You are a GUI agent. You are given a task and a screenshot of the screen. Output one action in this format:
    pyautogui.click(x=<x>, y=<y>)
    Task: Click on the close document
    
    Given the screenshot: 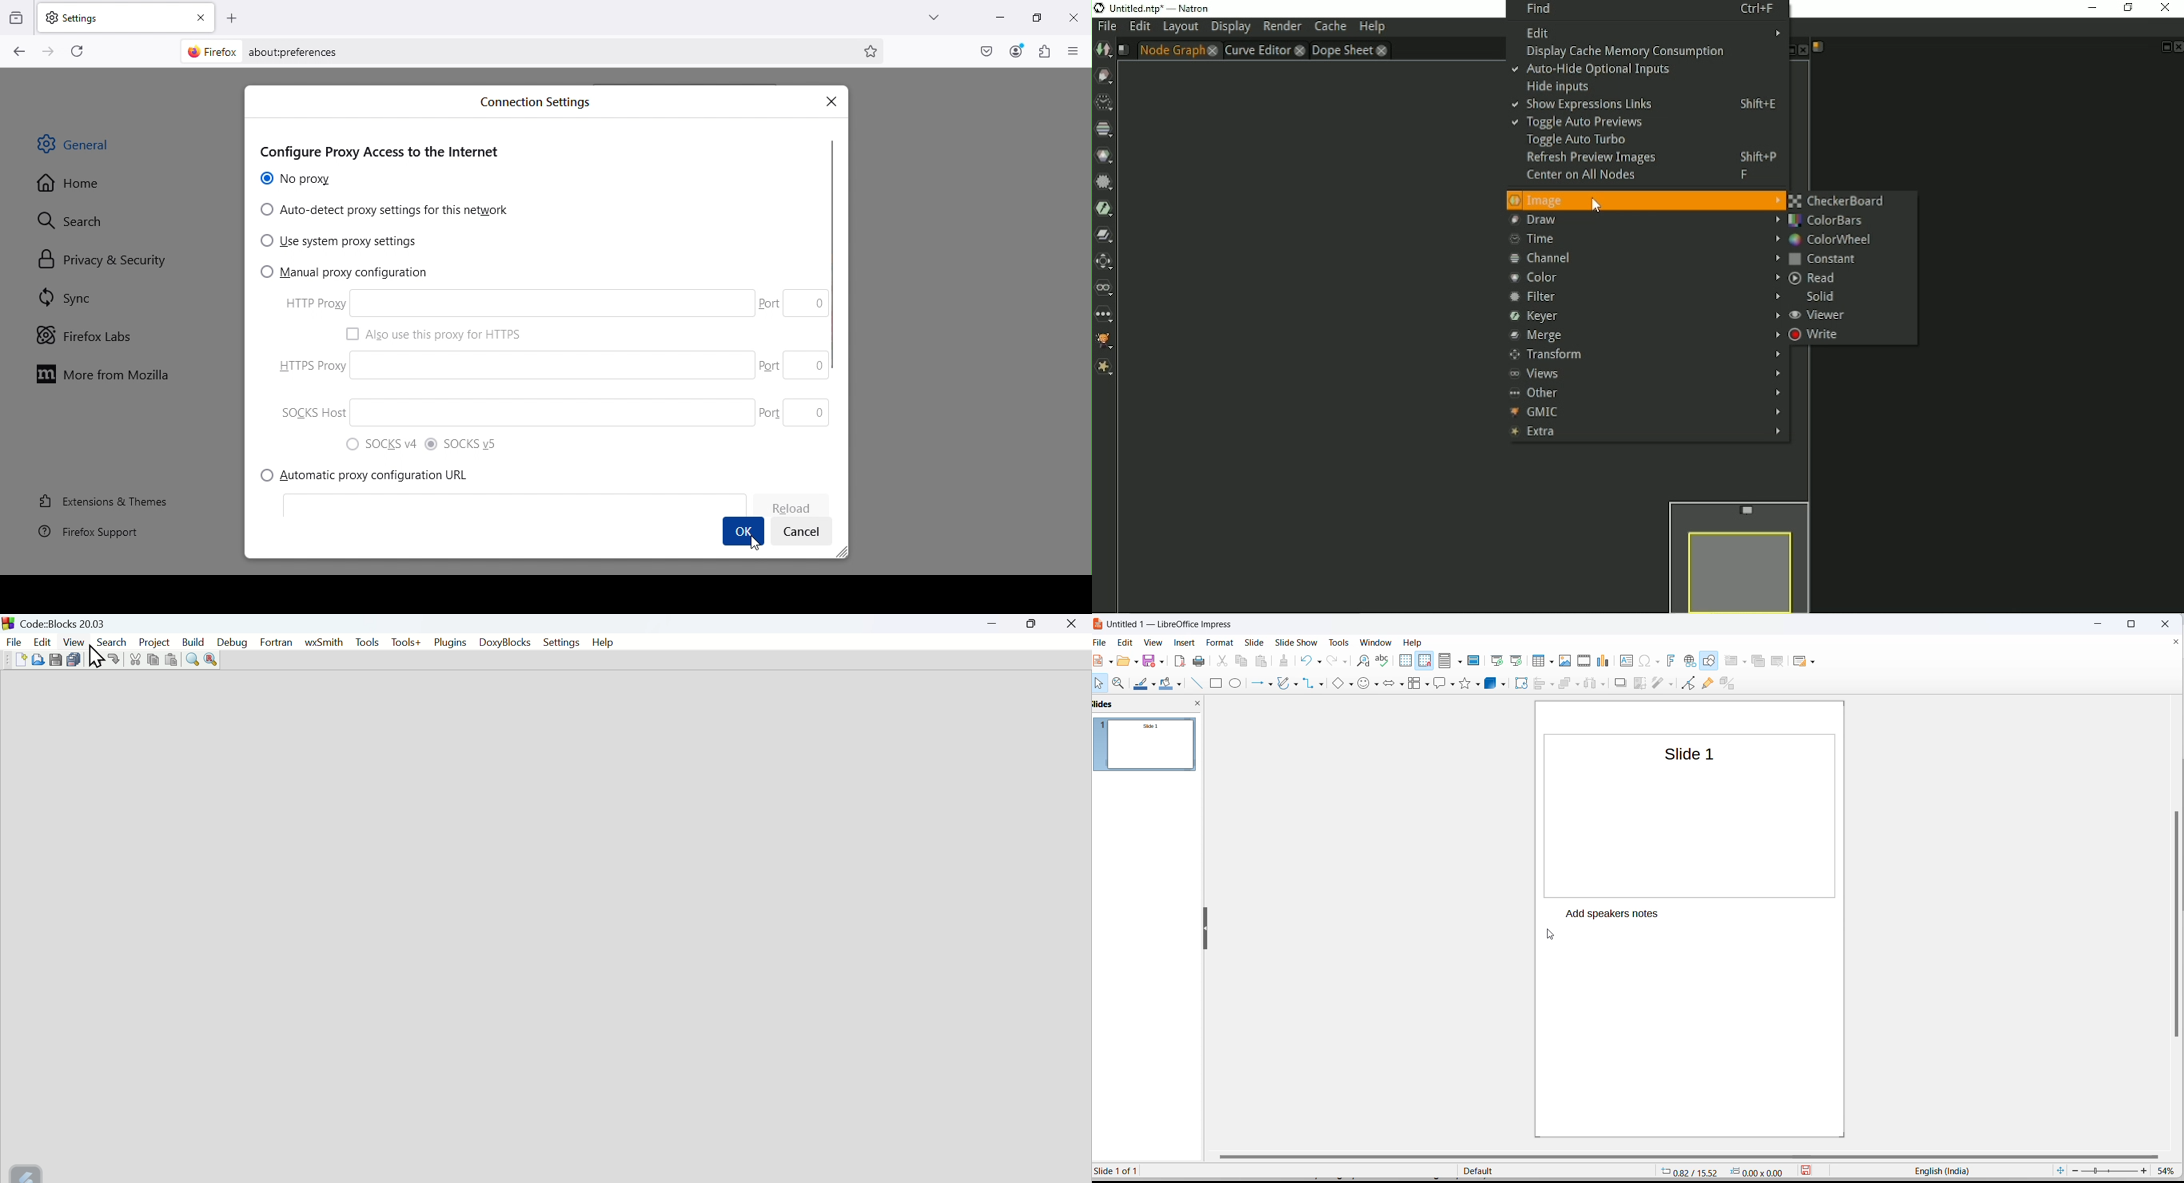 What is the action you would take?
    pyautogui.click(x=2176, y=642)
    